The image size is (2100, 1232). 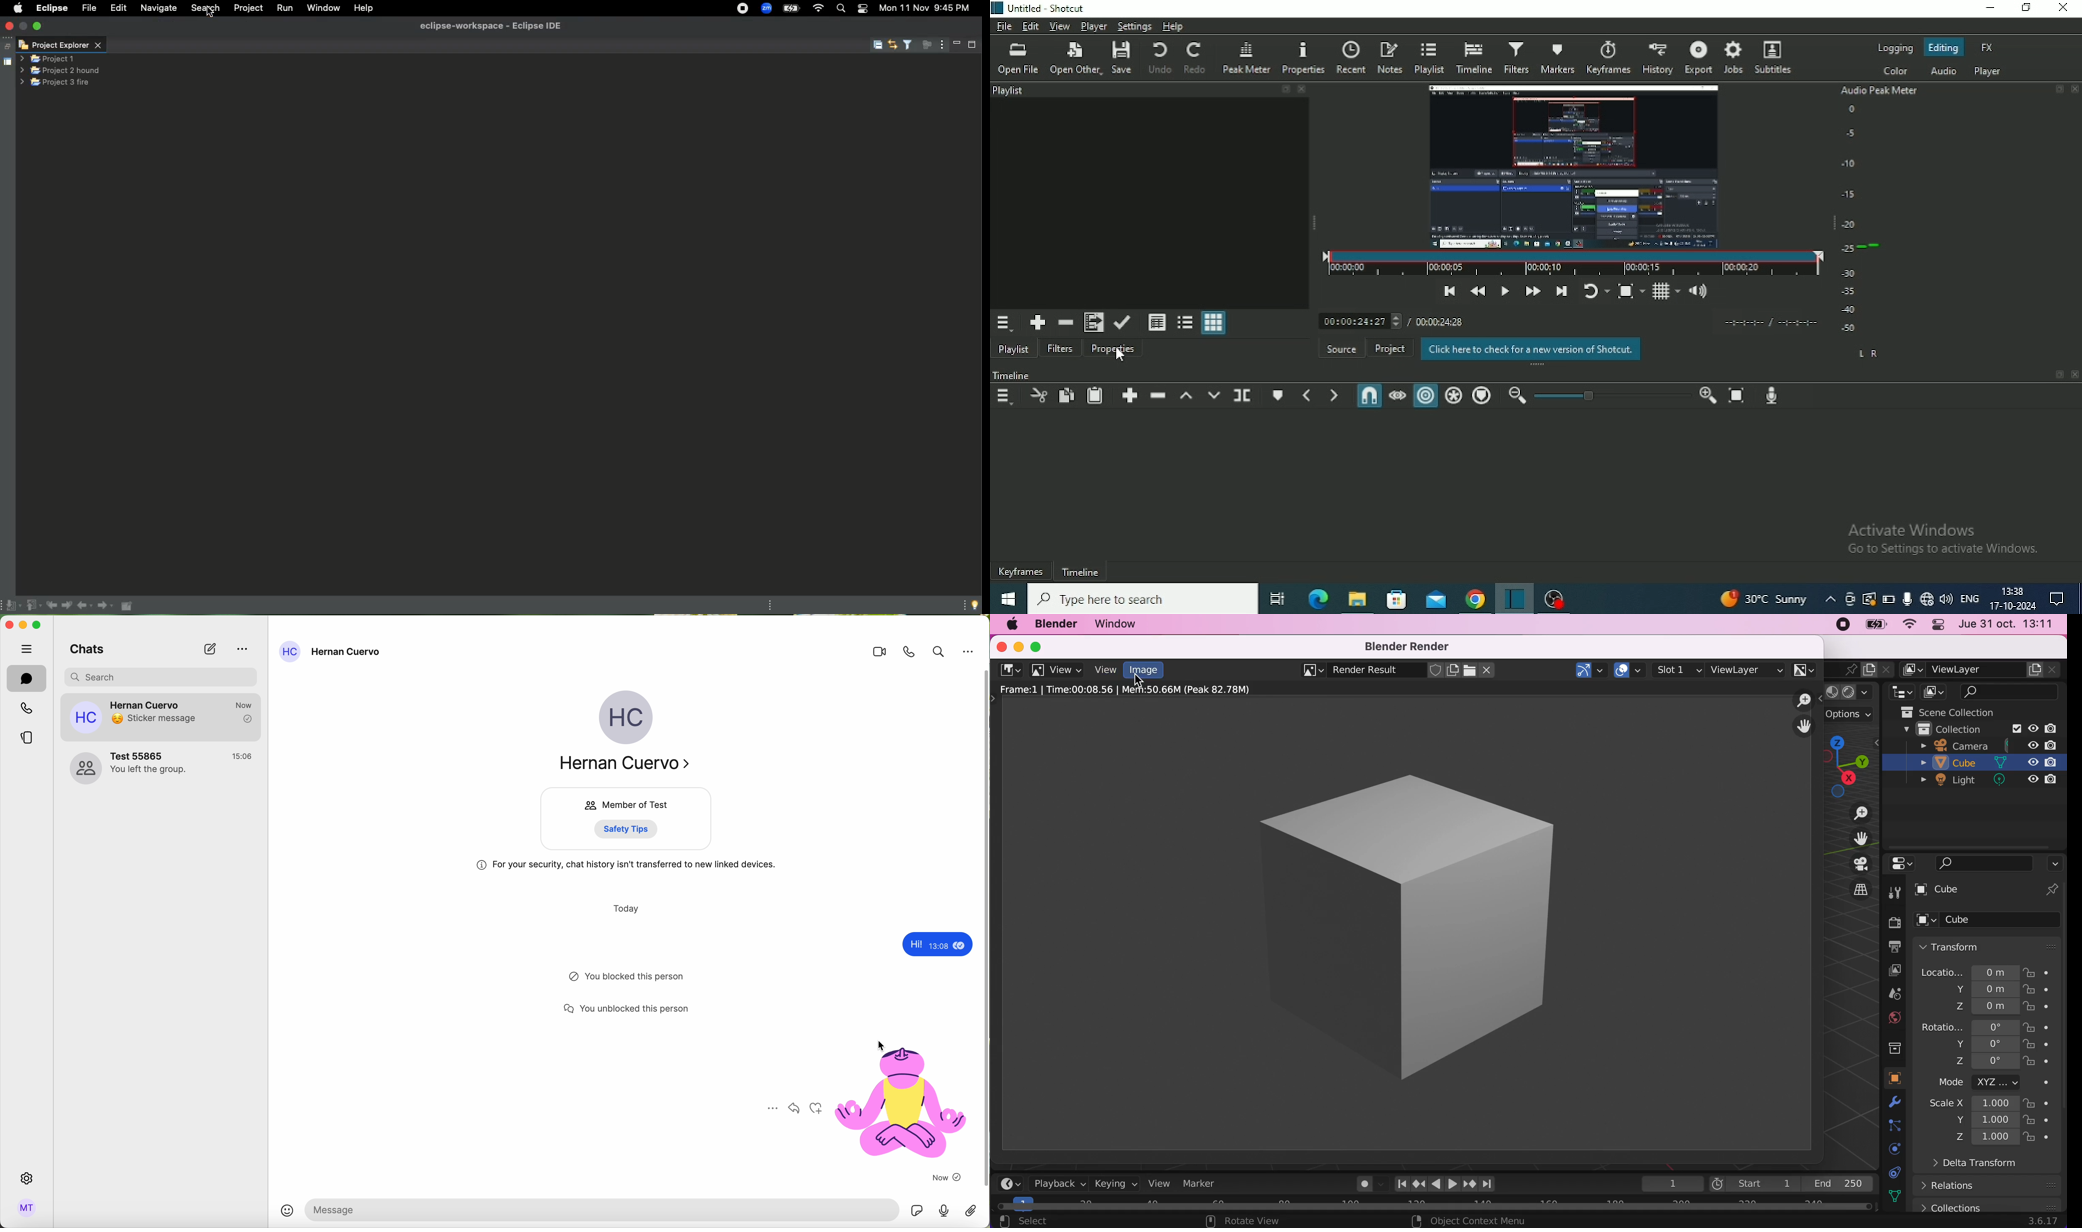 What do you see at coordinates (1075, 57) in the screenshot?
I see `Open Other` at bounding box center [1075, 57].